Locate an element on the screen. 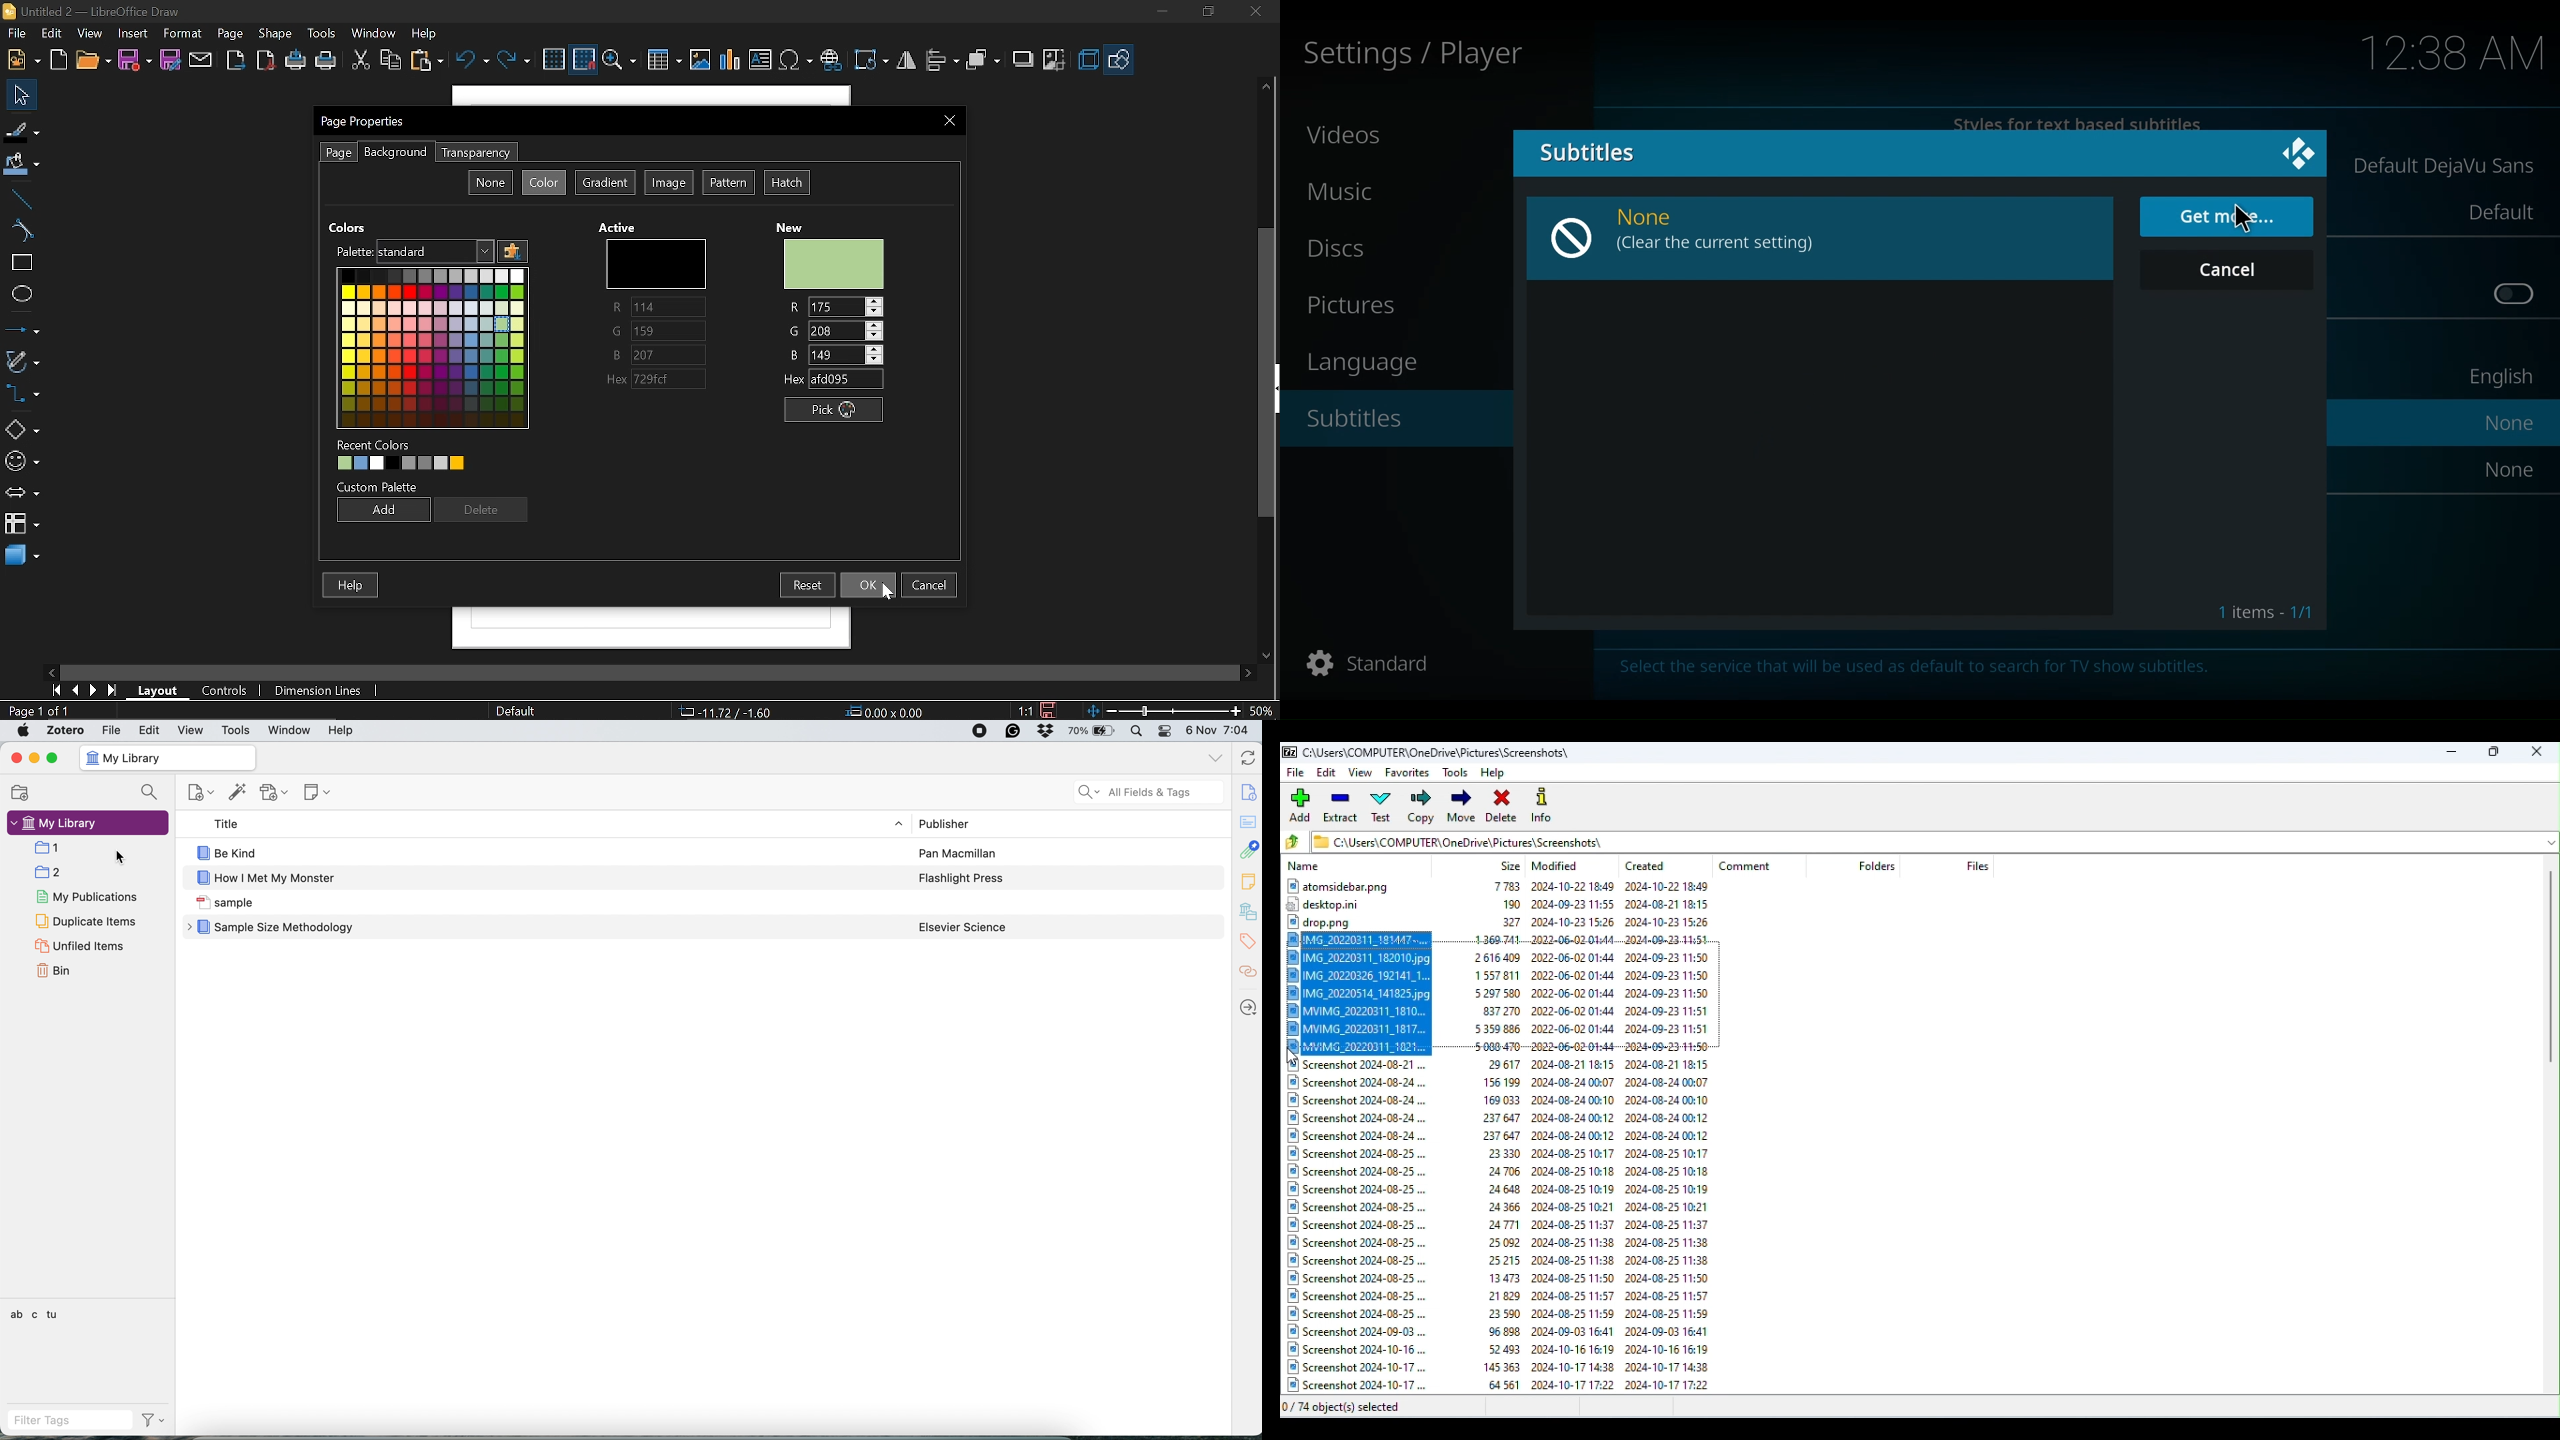 The height and width of the screenshot is (1456, 2576). control center is located at coordinates (1168, 731).